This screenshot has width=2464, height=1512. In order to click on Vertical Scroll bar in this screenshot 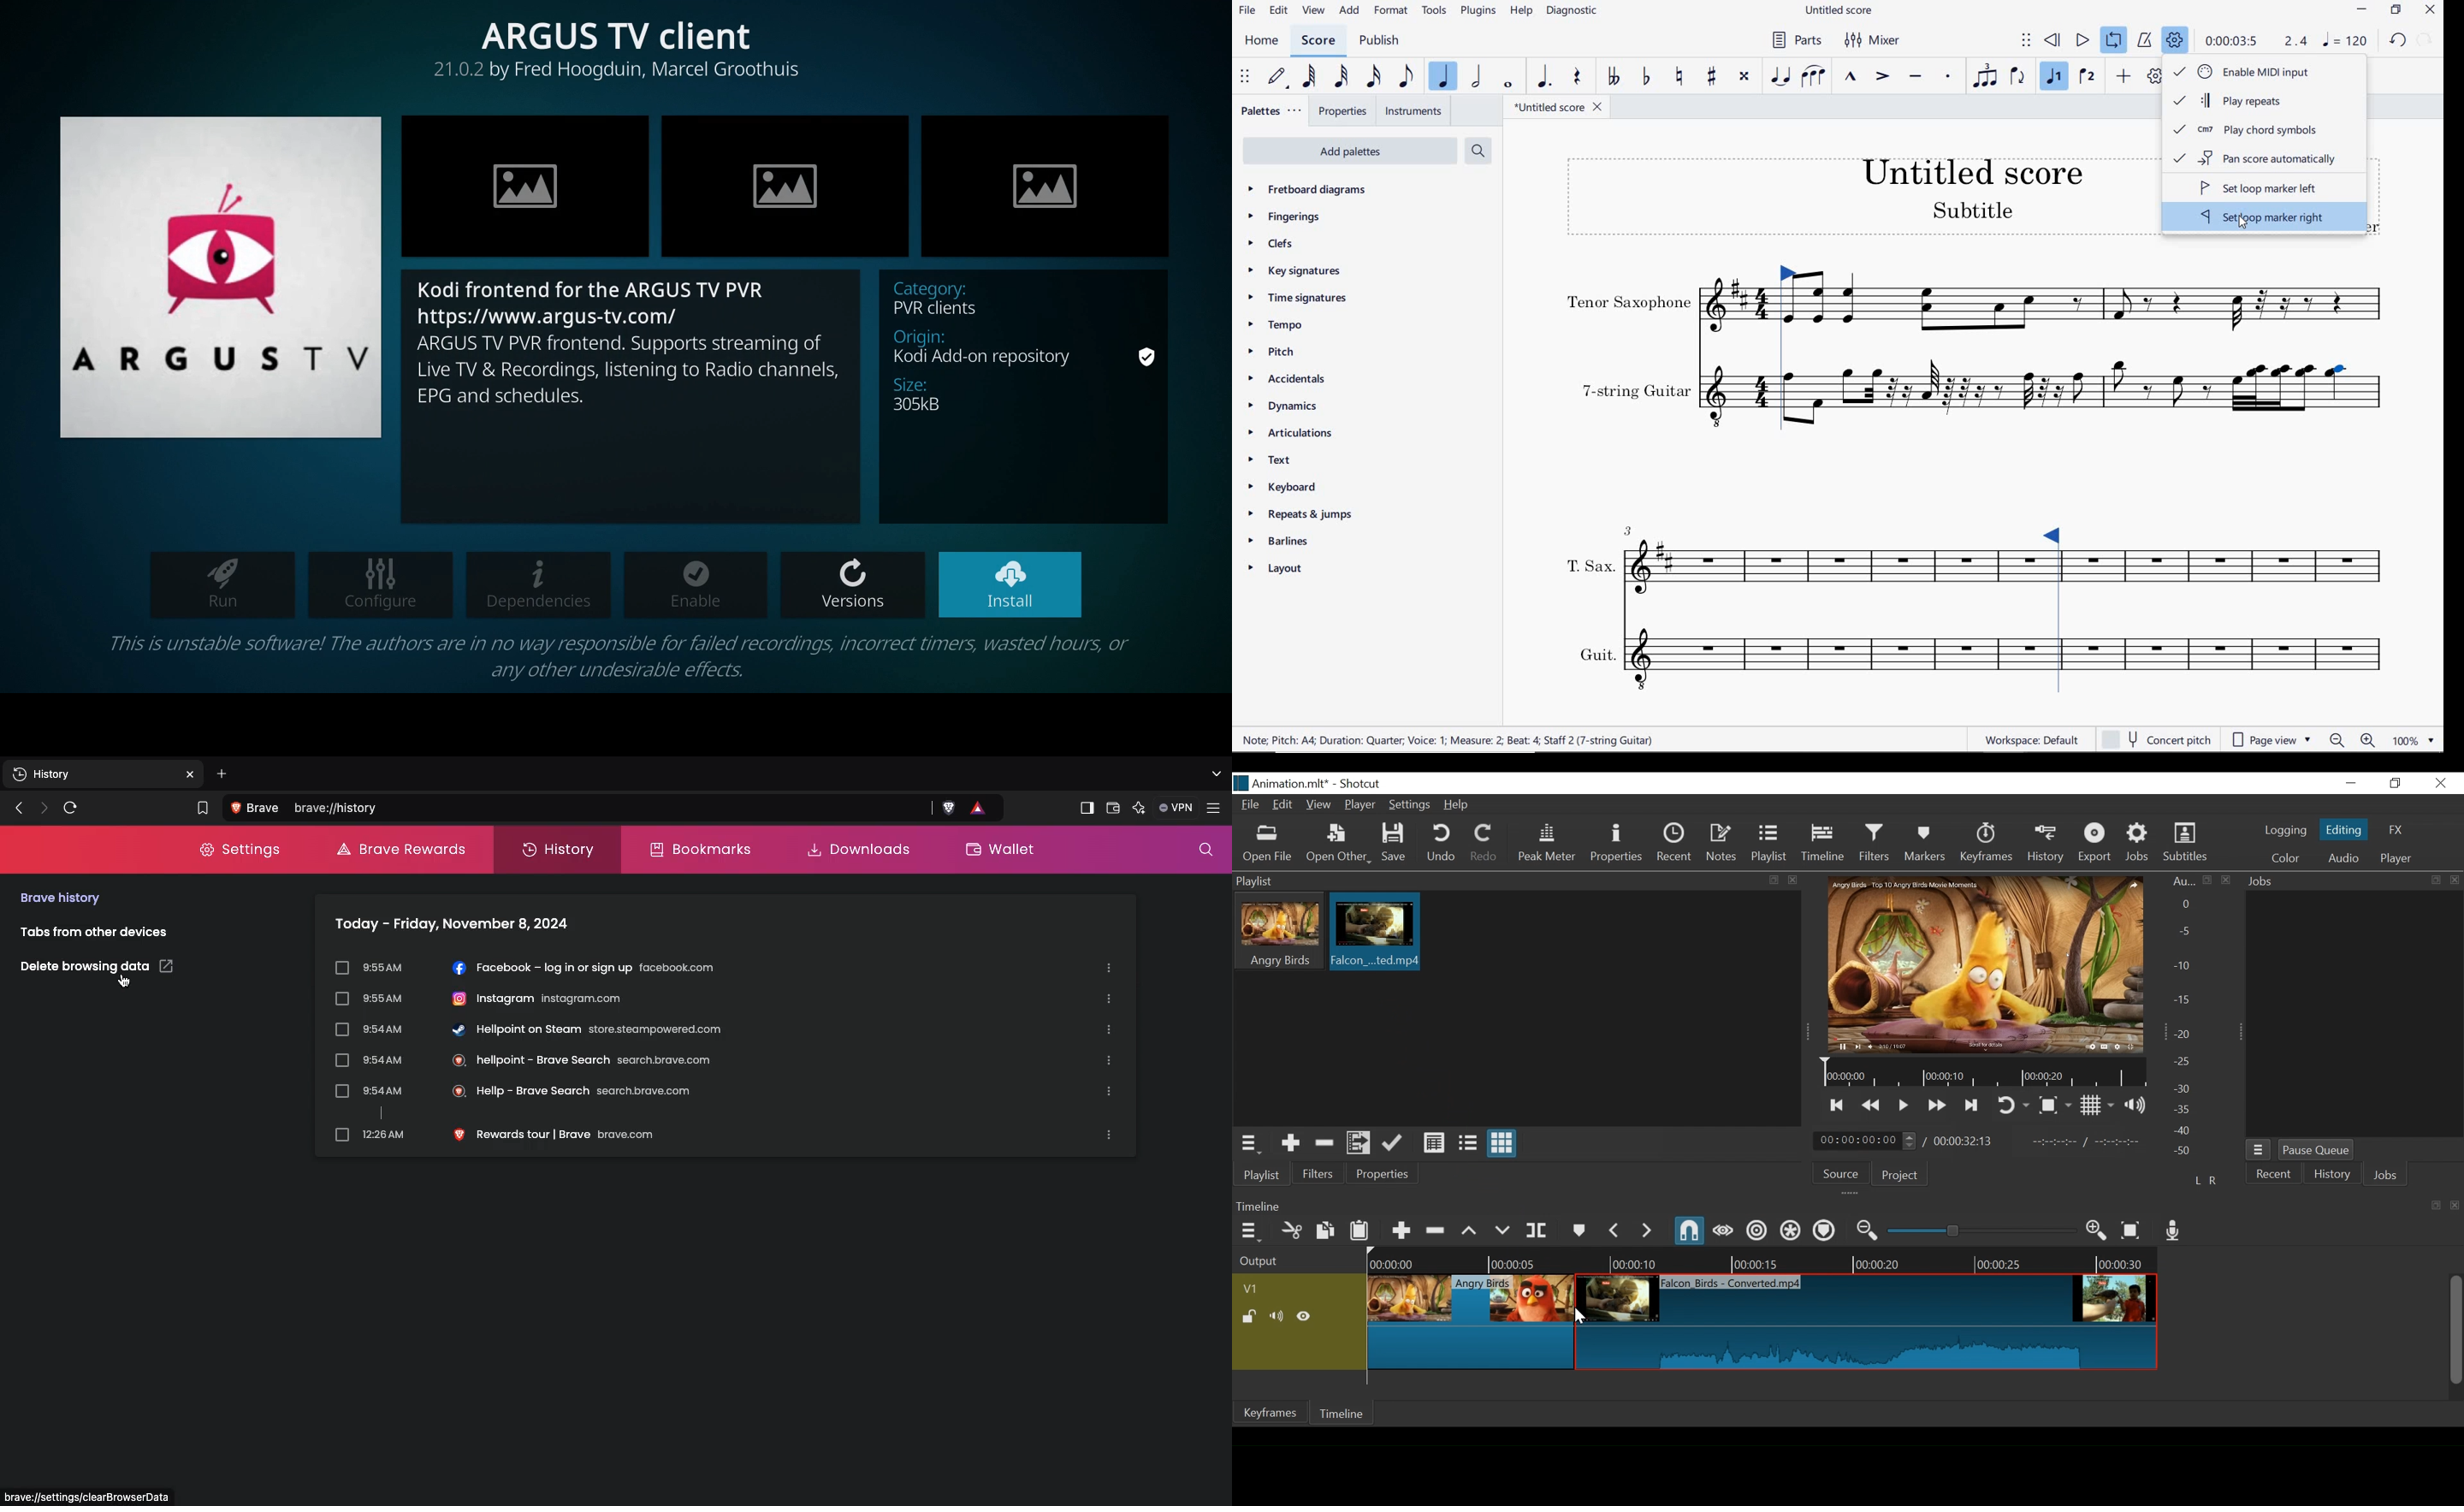, I will do `click(2456, 1331)`.